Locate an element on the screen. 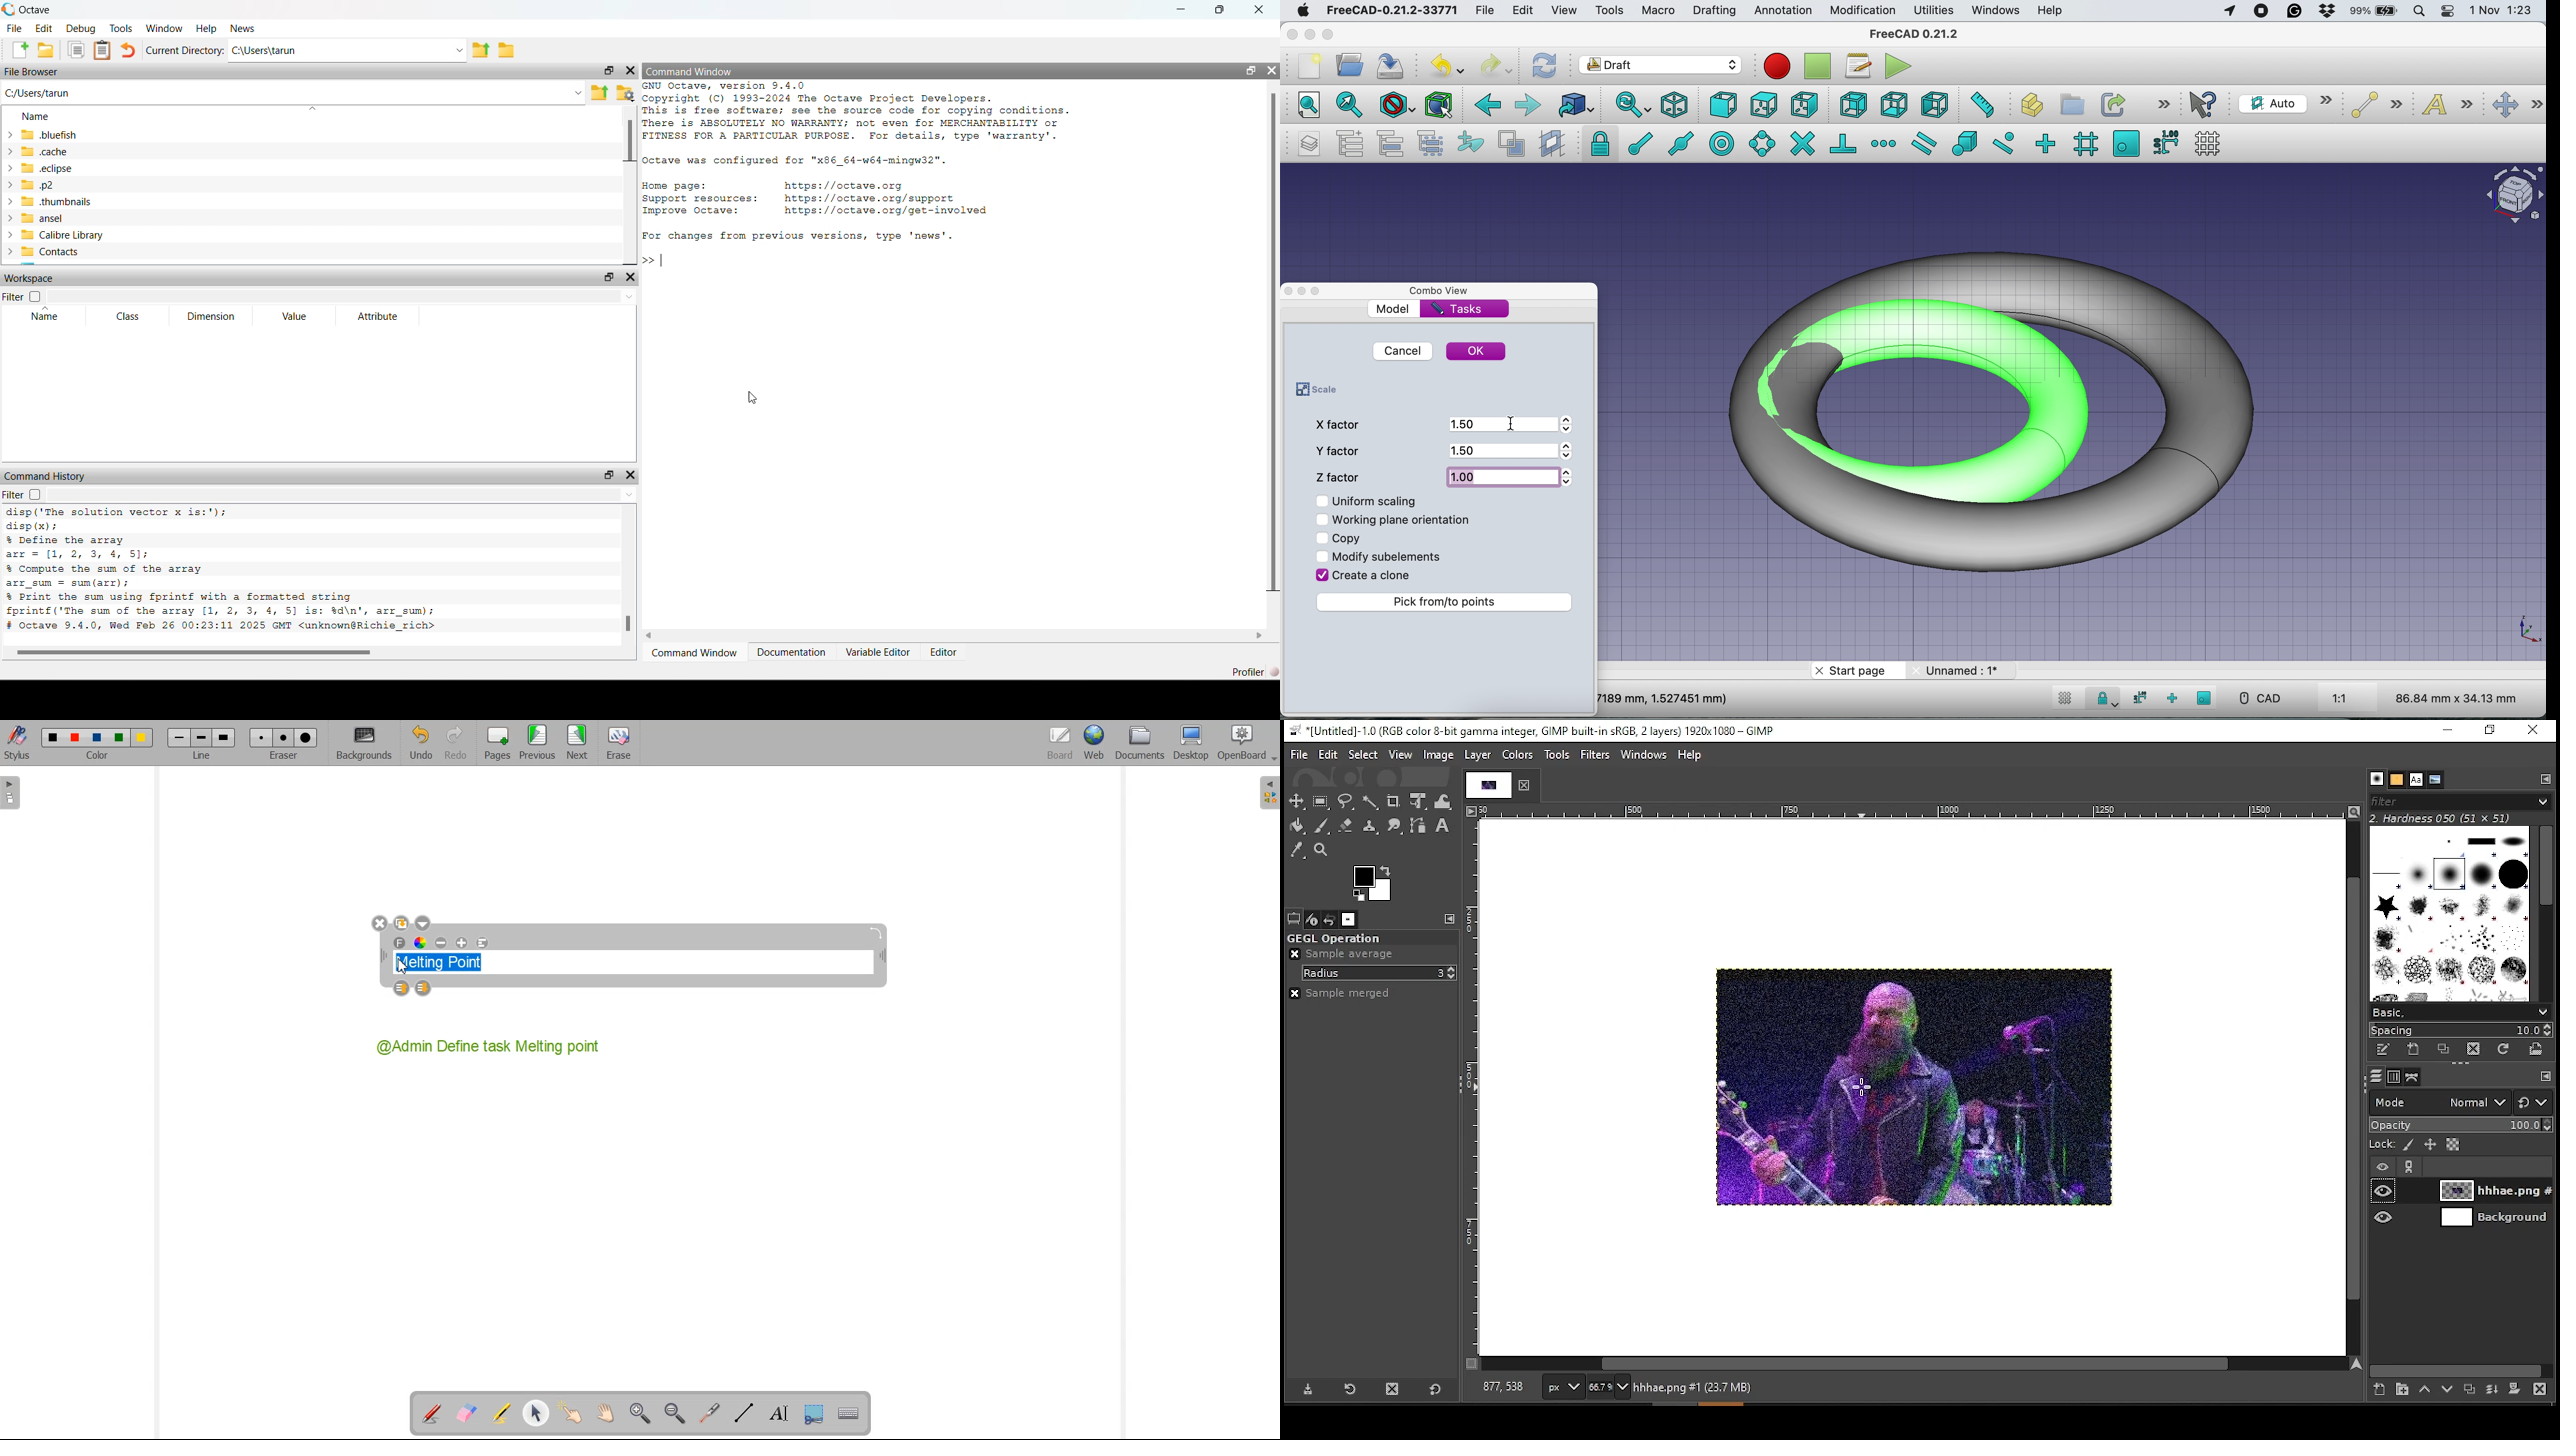 The image size is (2576, 1456). Zoom In is located at coordinates (641, 1414).